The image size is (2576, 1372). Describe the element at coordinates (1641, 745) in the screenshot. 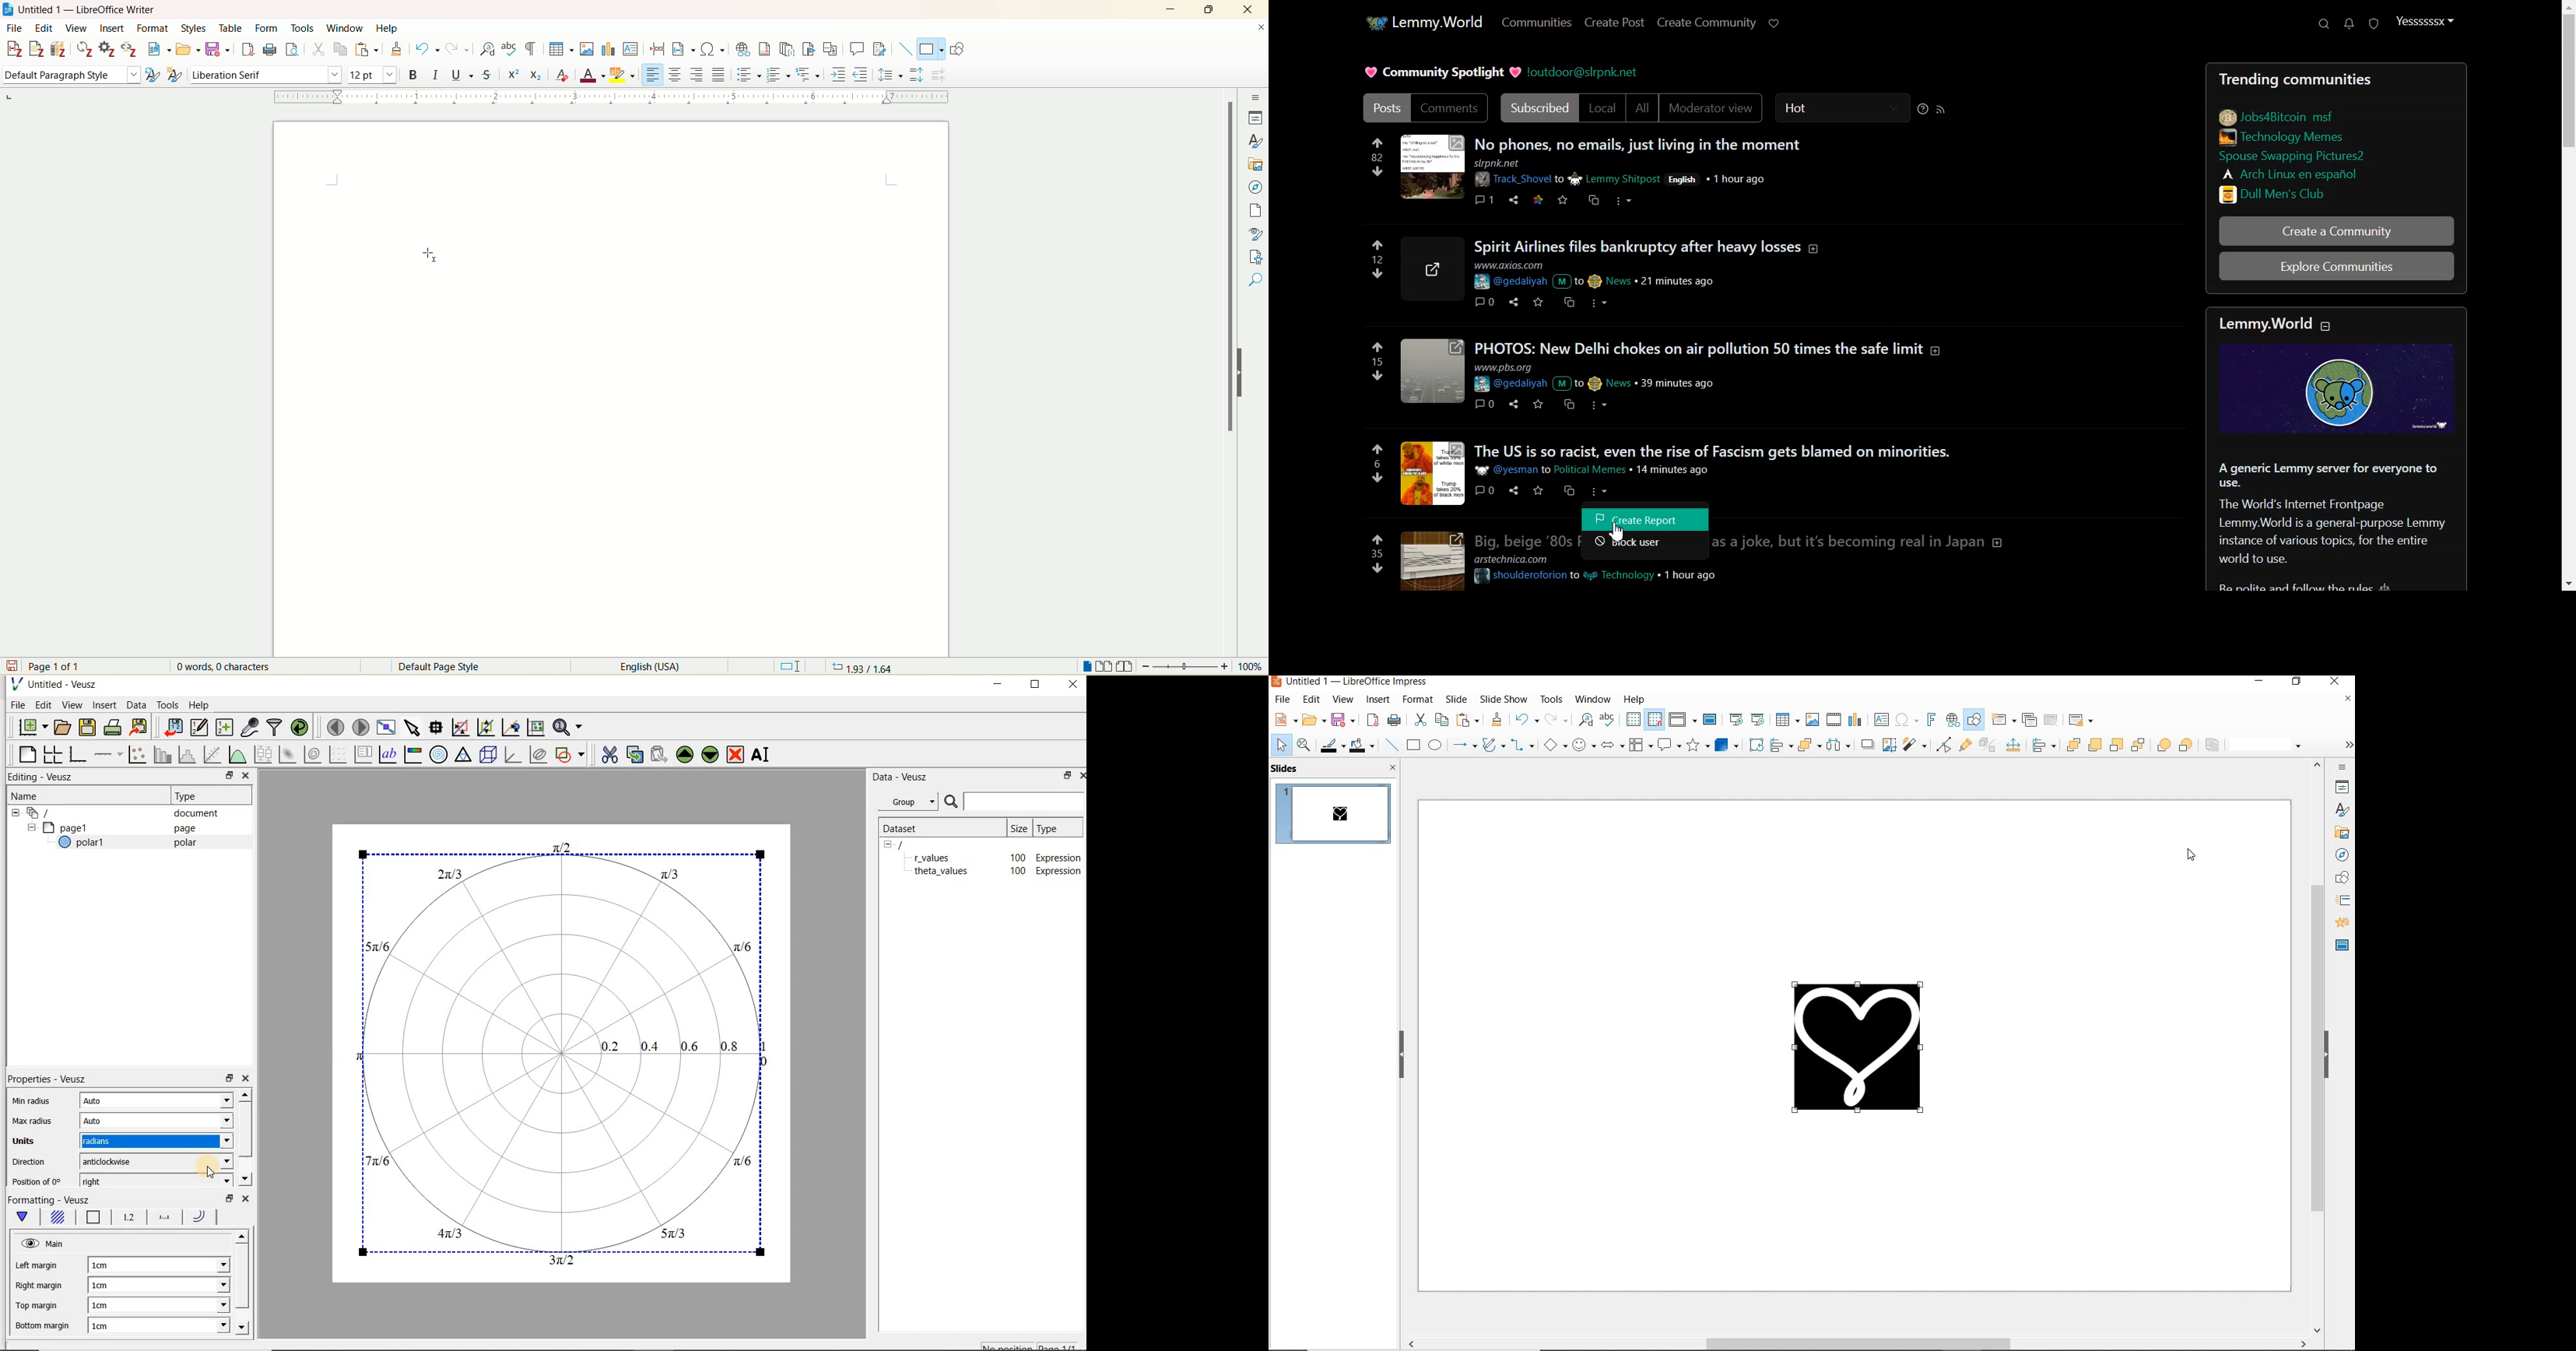

I see `flowchart` at that location.